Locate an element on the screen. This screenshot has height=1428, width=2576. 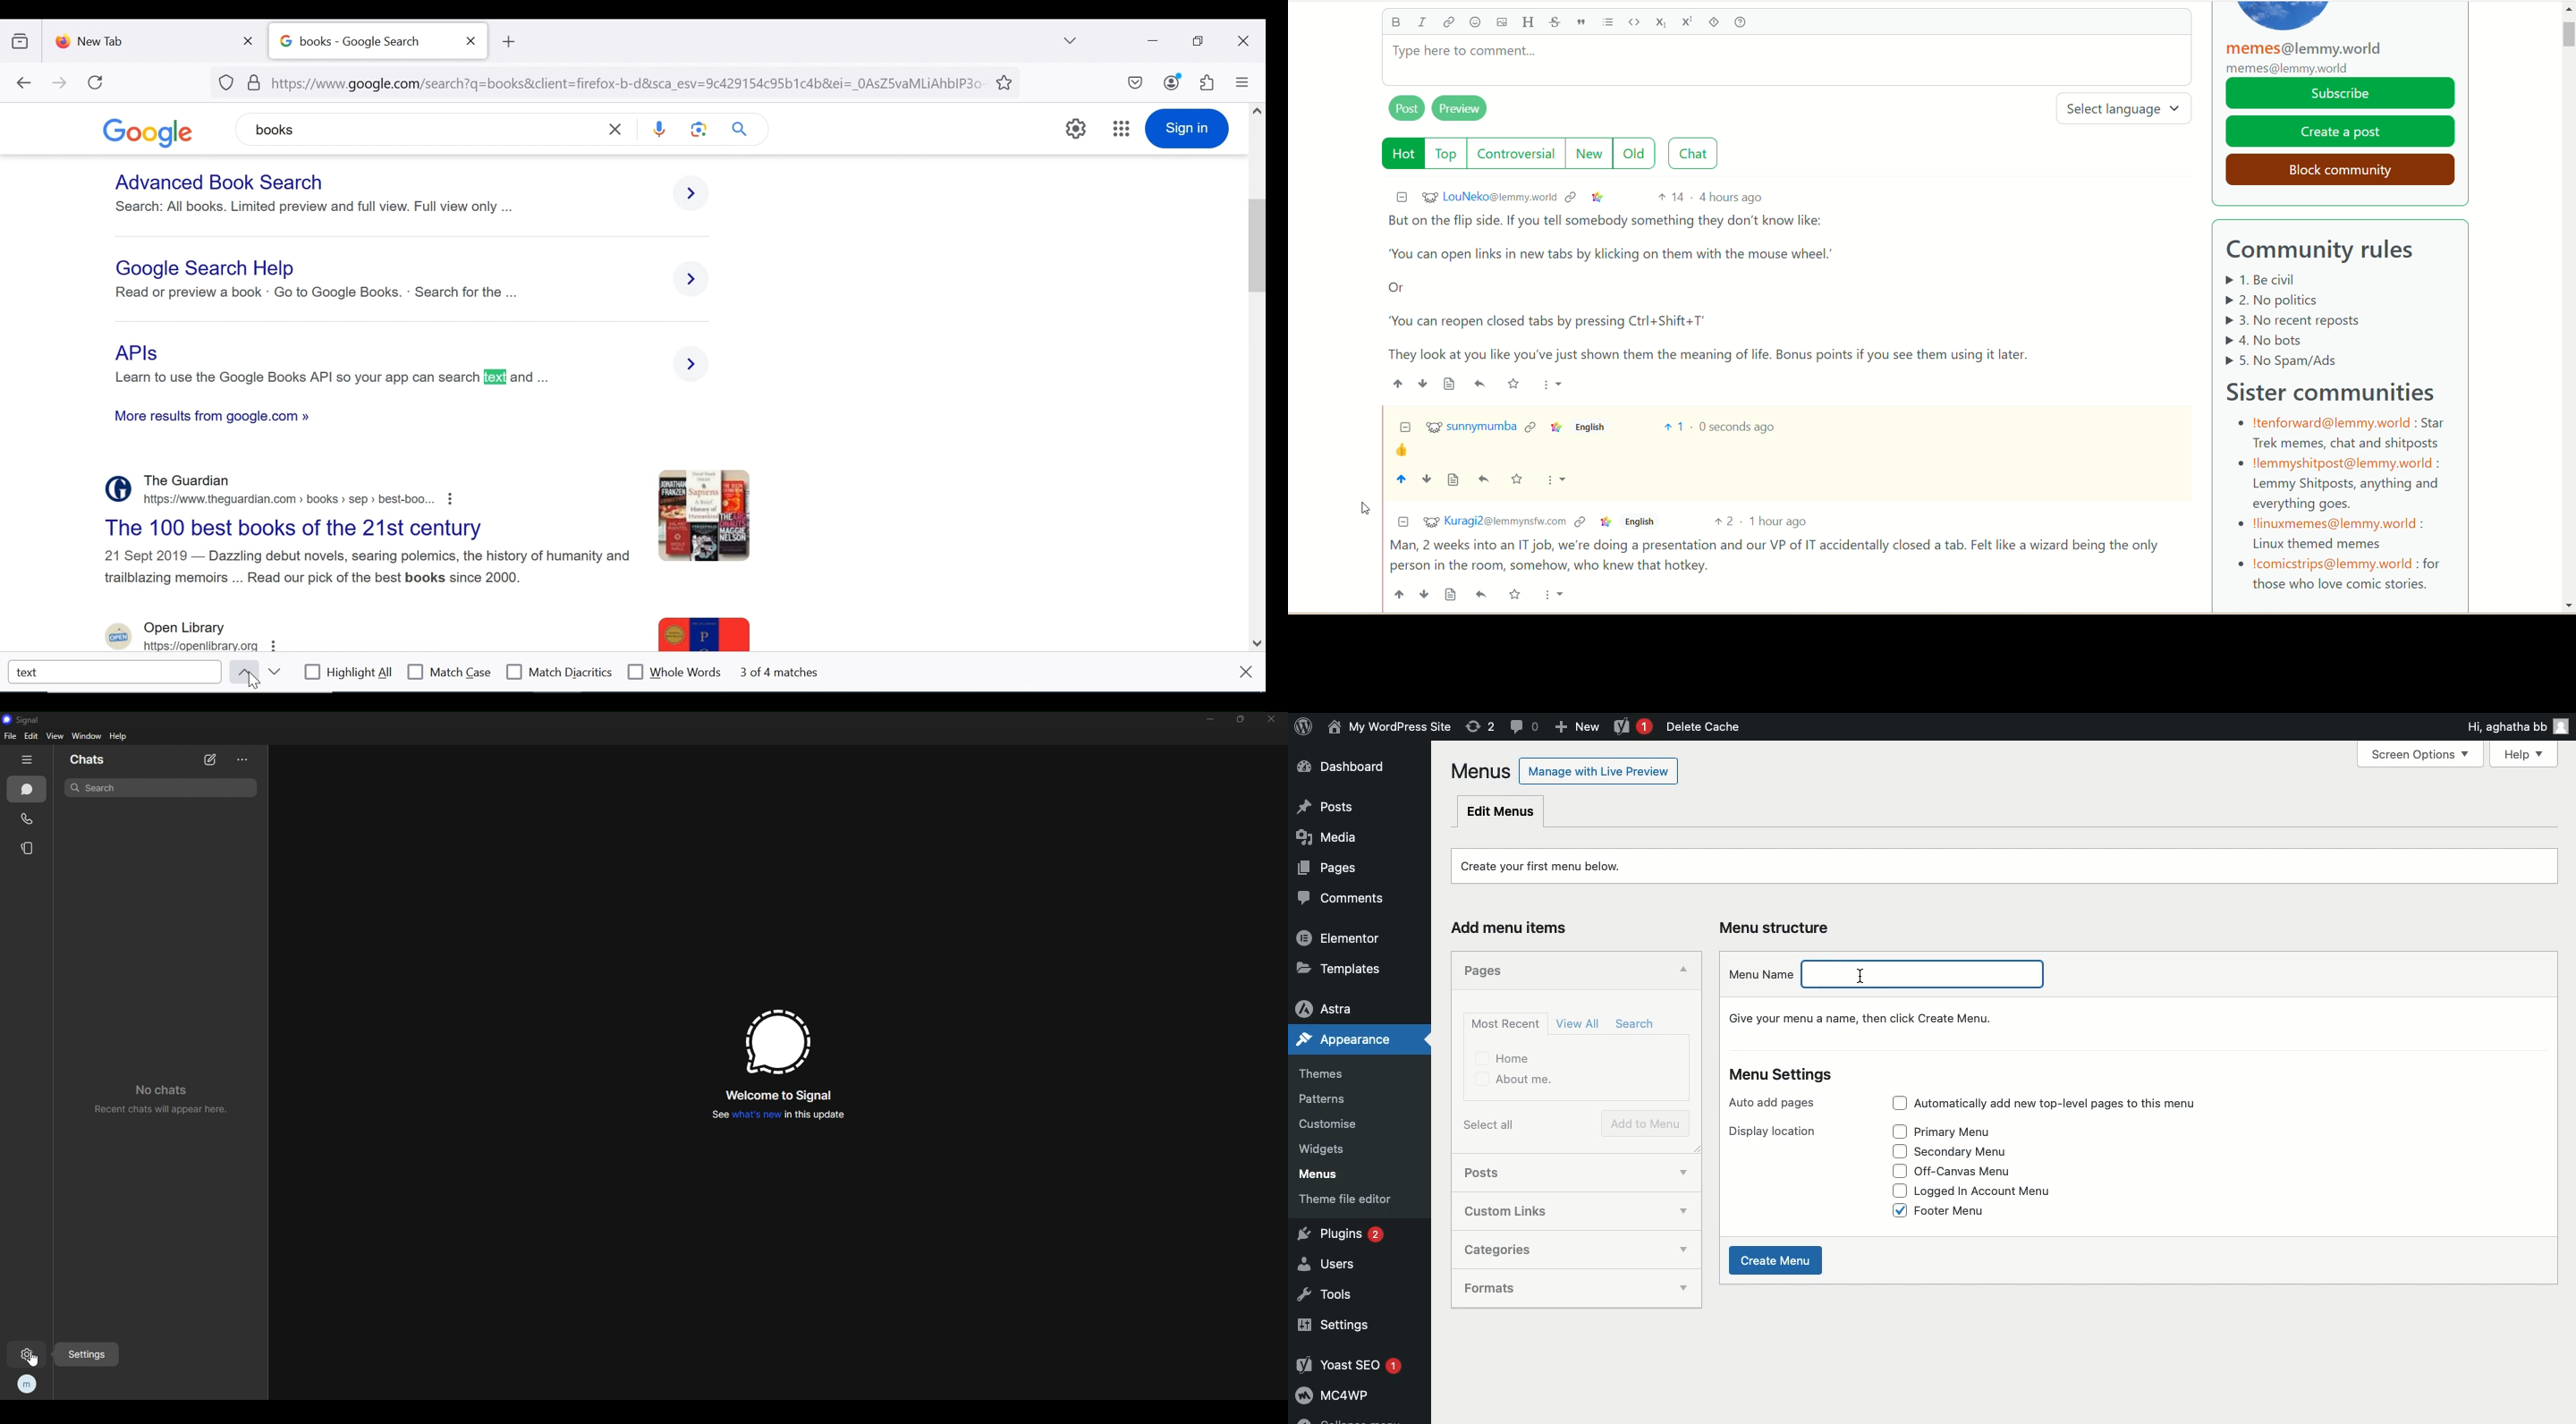
The Guardian is located at coordinates (191, 481).